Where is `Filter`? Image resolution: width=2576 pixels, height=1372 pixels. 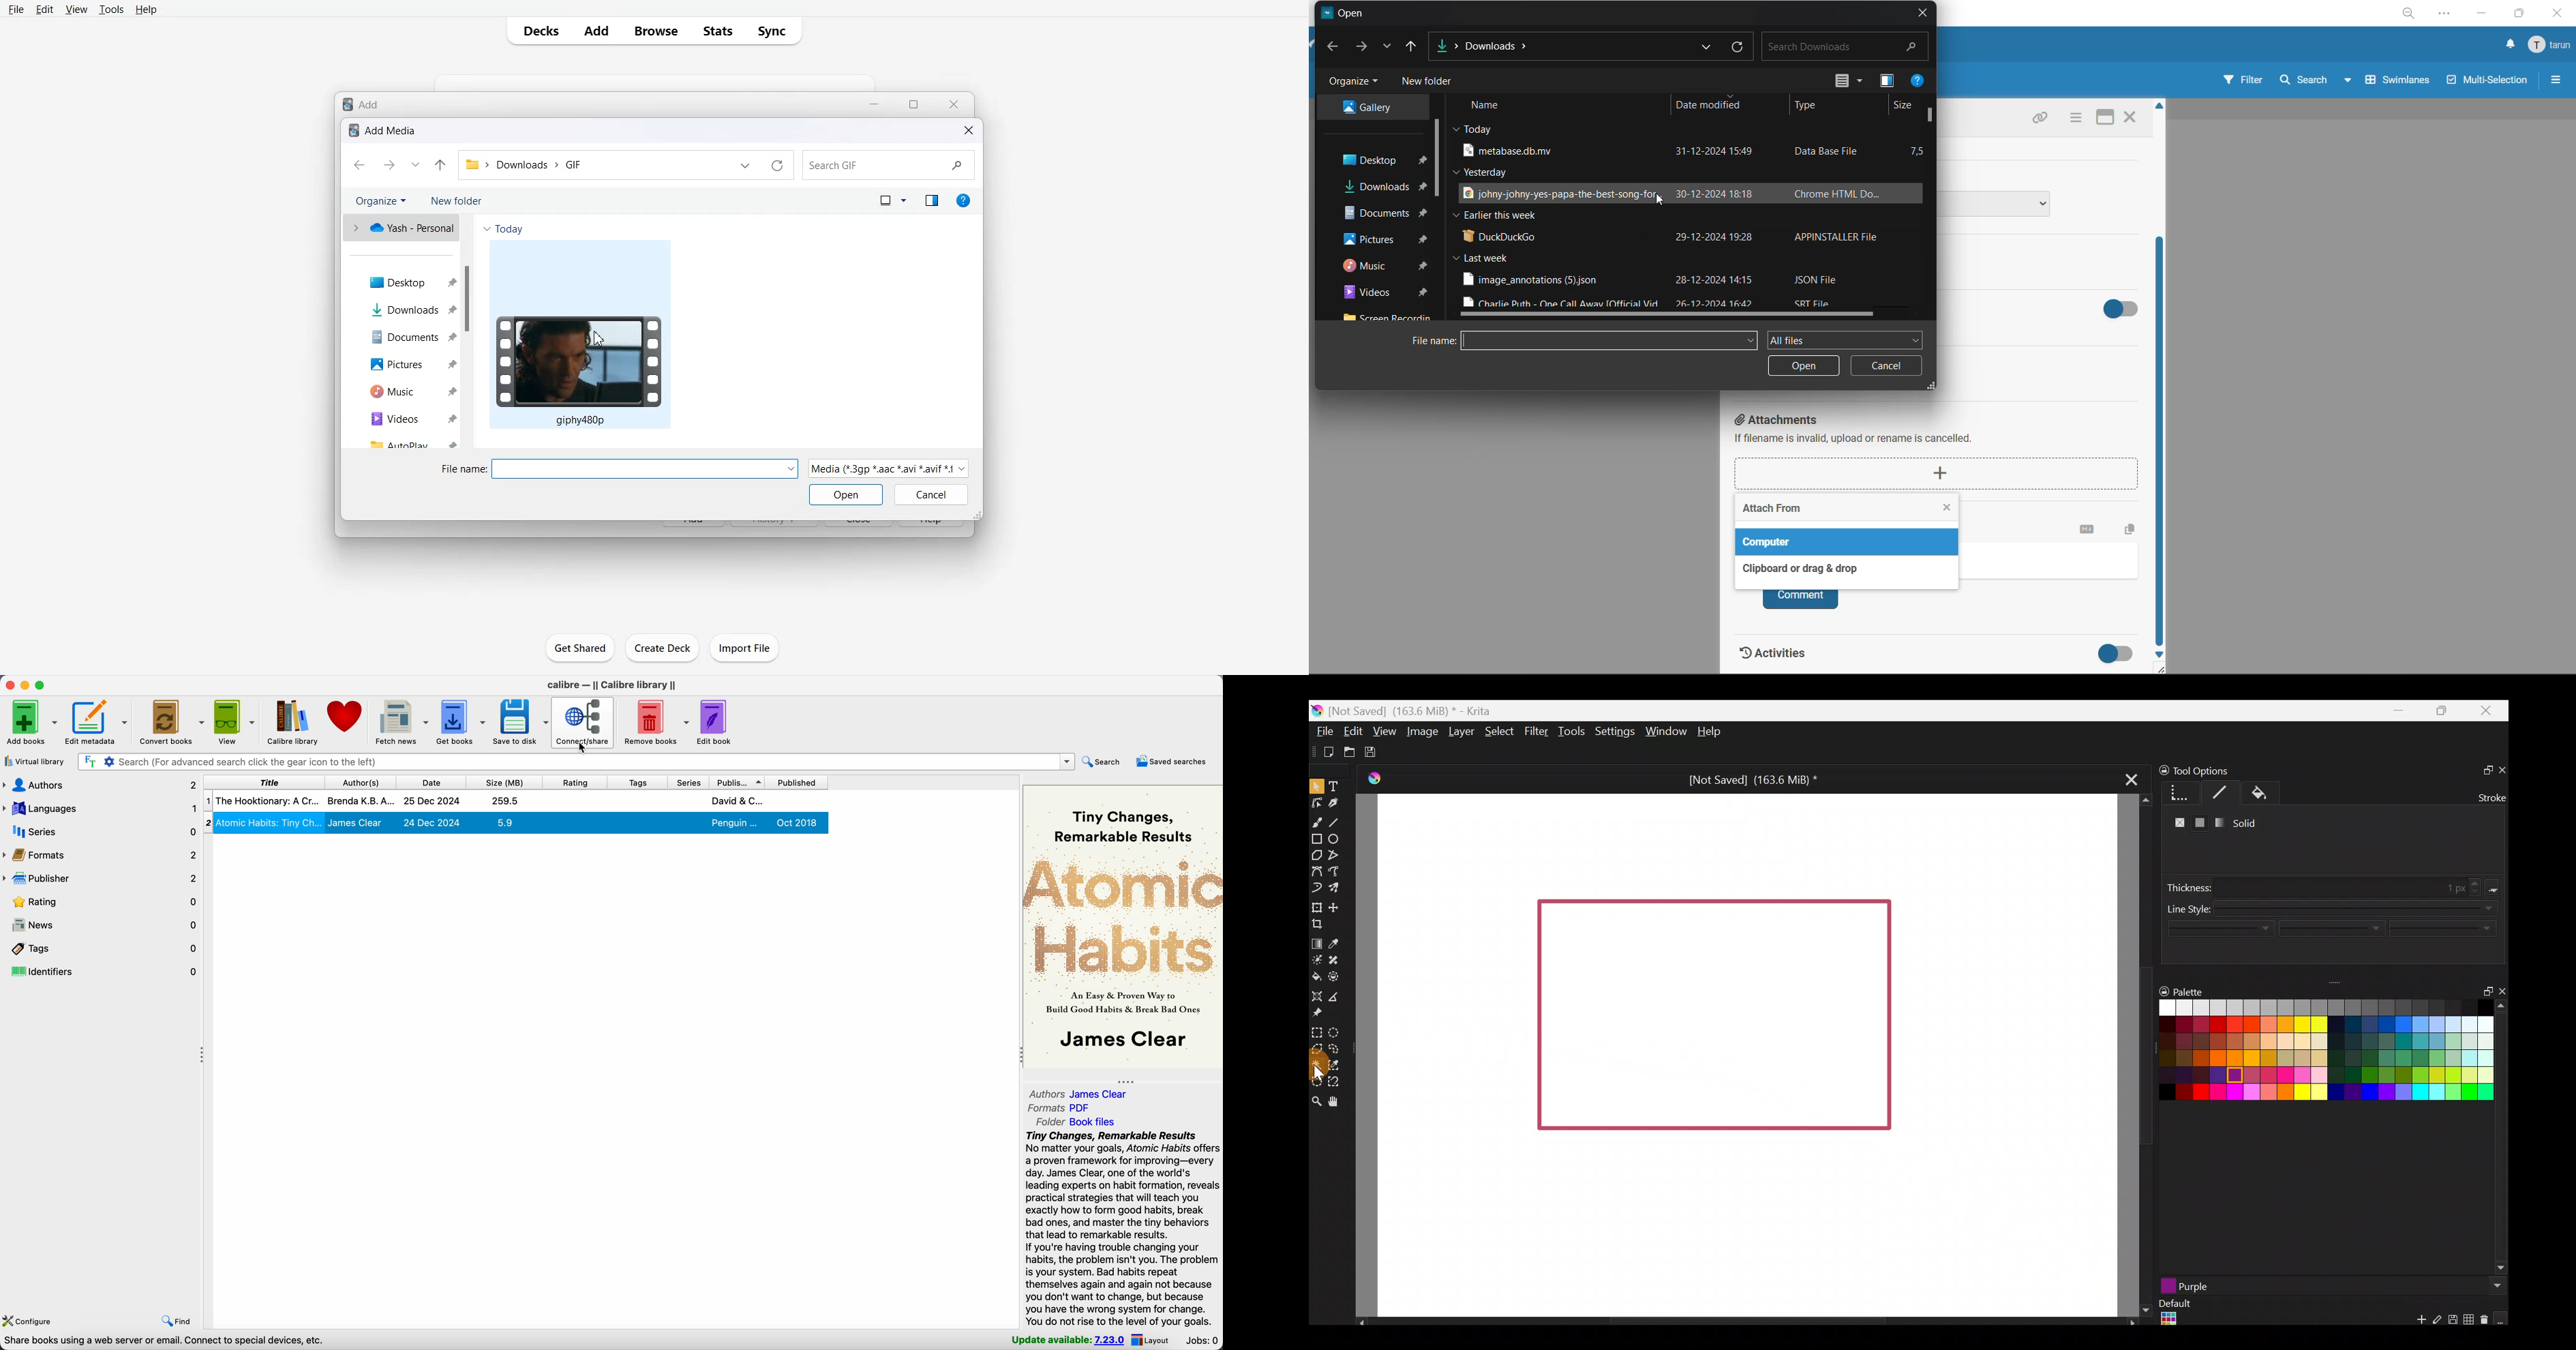 Filter is located at coordinates (1534, 731).